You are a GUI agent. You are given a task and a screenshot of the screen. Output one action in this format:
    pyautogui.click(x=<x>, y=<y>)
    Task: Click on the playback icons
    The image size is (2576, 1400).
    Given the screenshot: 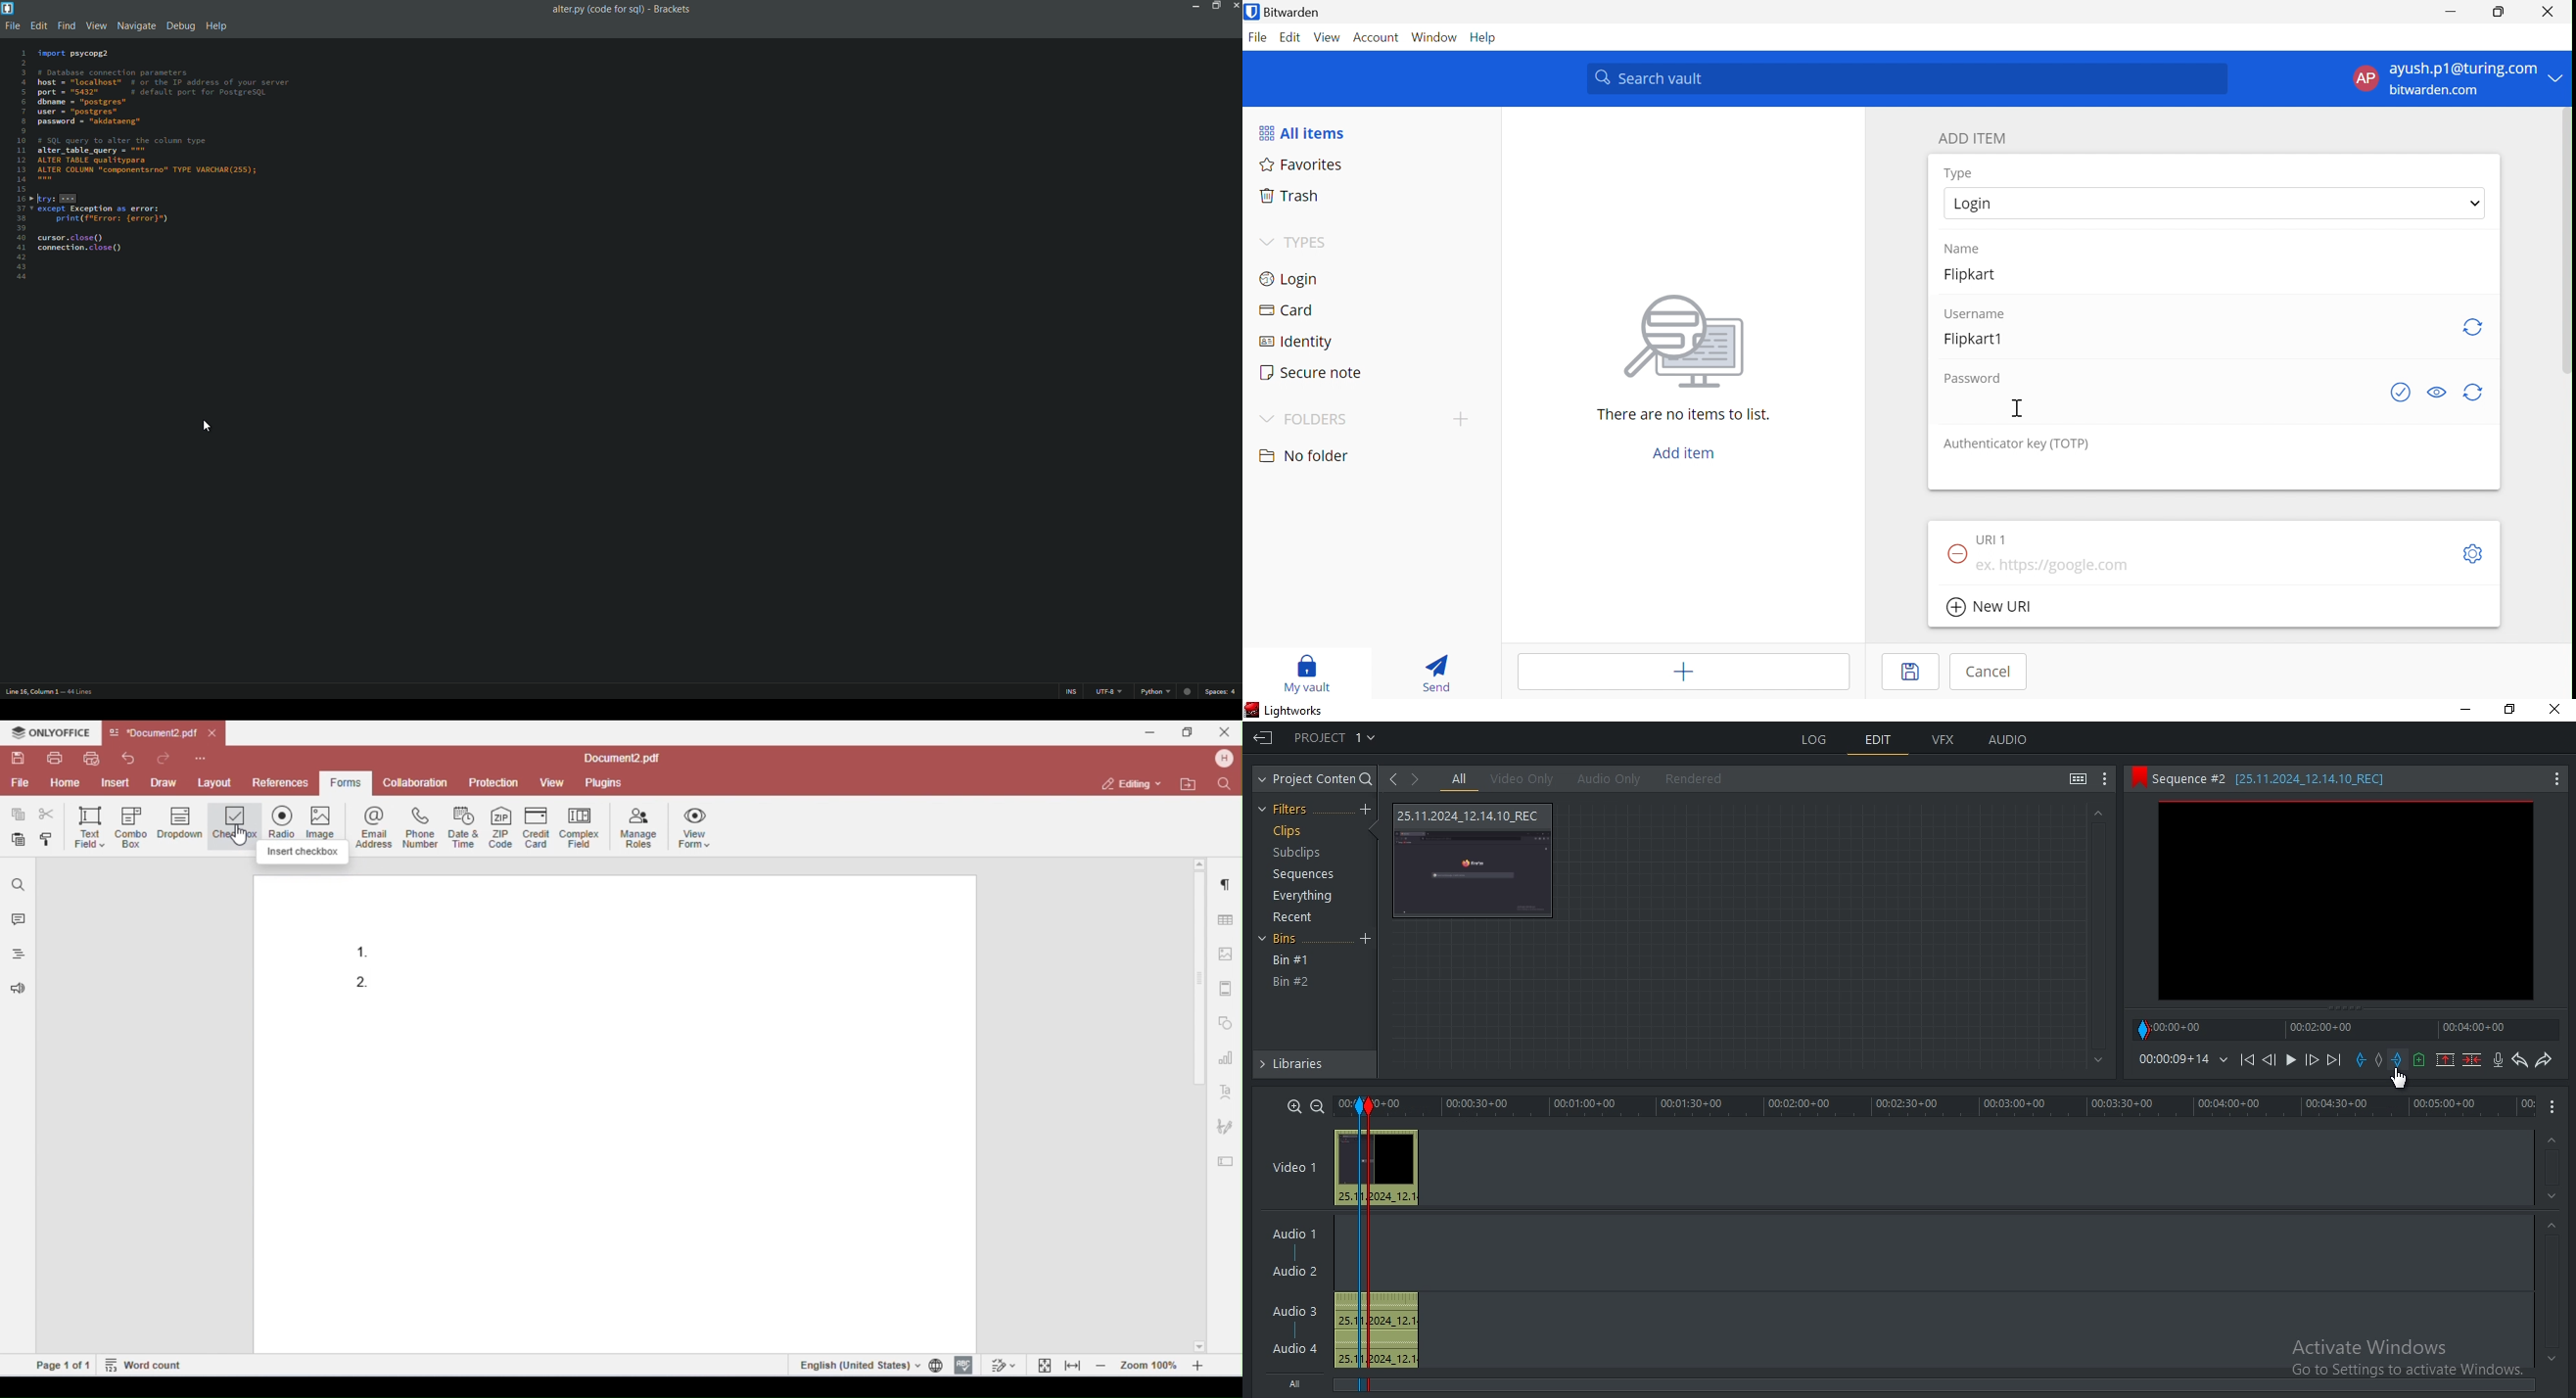 What is the action you would take?
    pyautogui.click(x=2246, y=1058)
    